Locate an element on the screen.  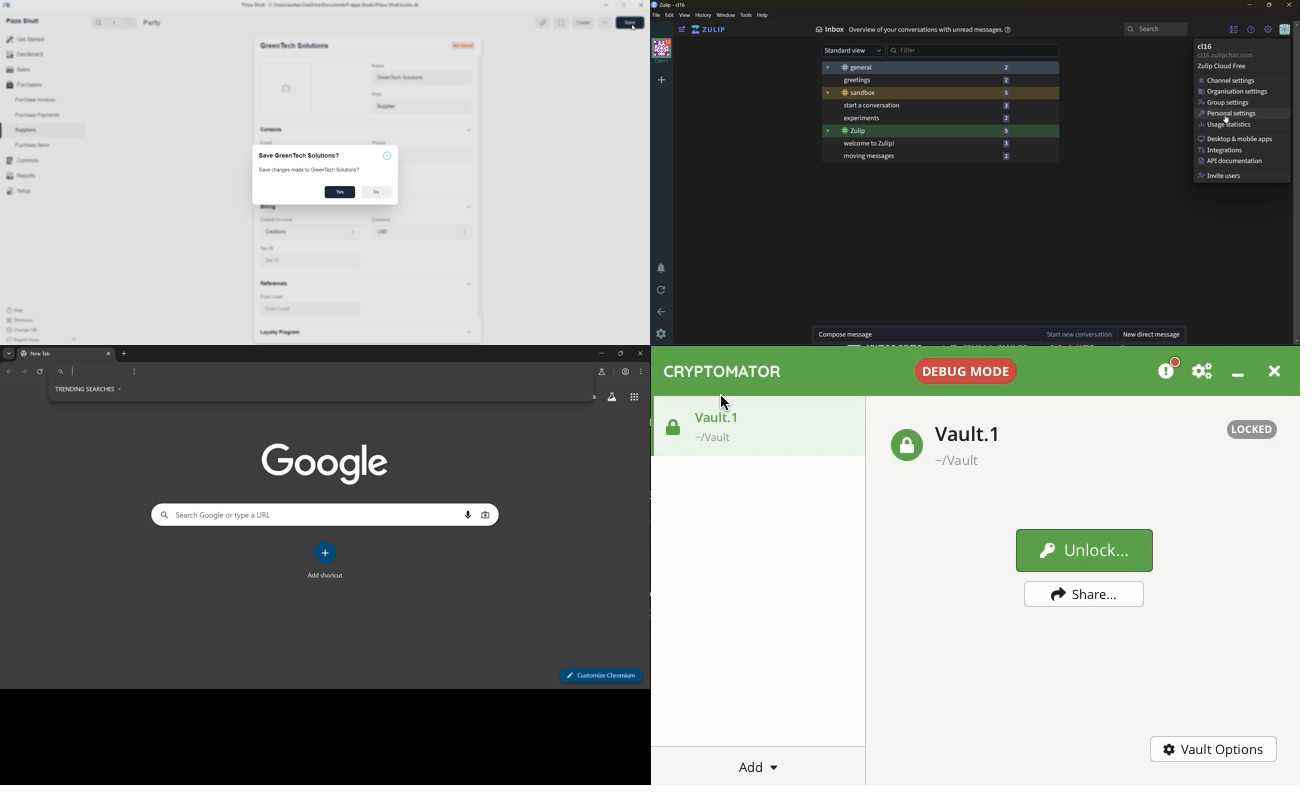
search labs is located at coordinates (604, 372).